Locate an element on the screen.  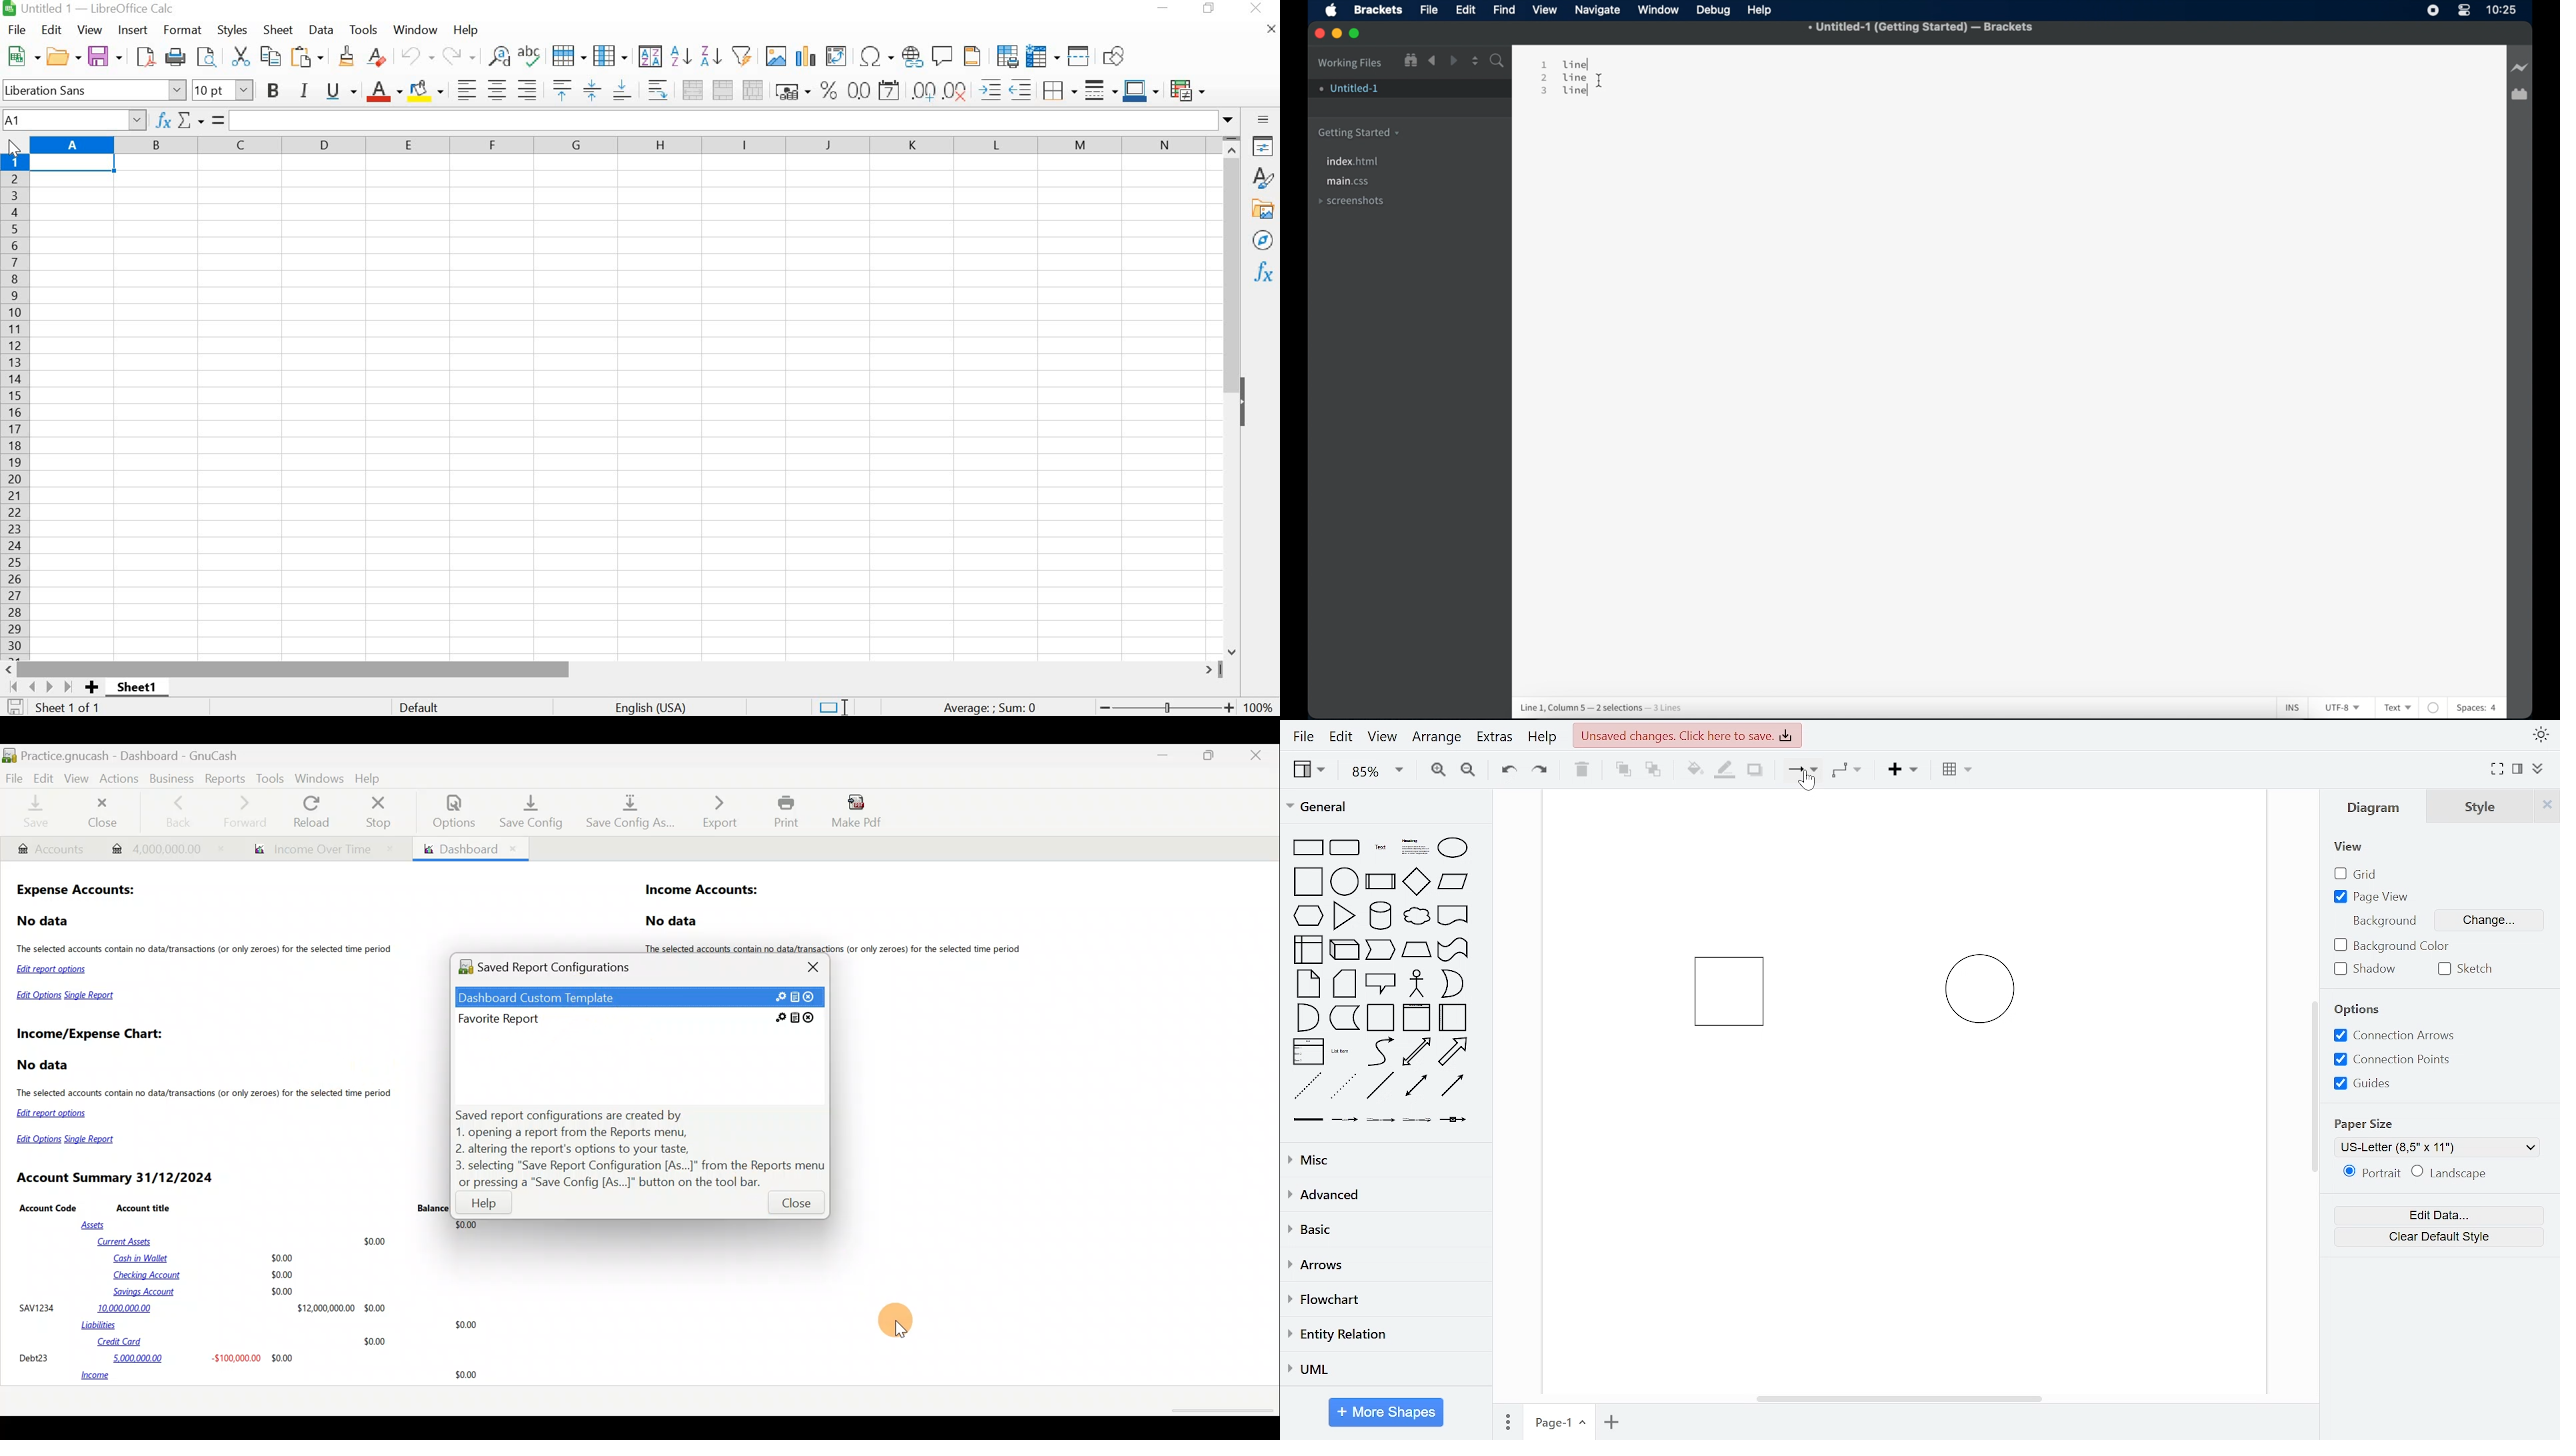
basic is located at coordinates (1384, 1229).